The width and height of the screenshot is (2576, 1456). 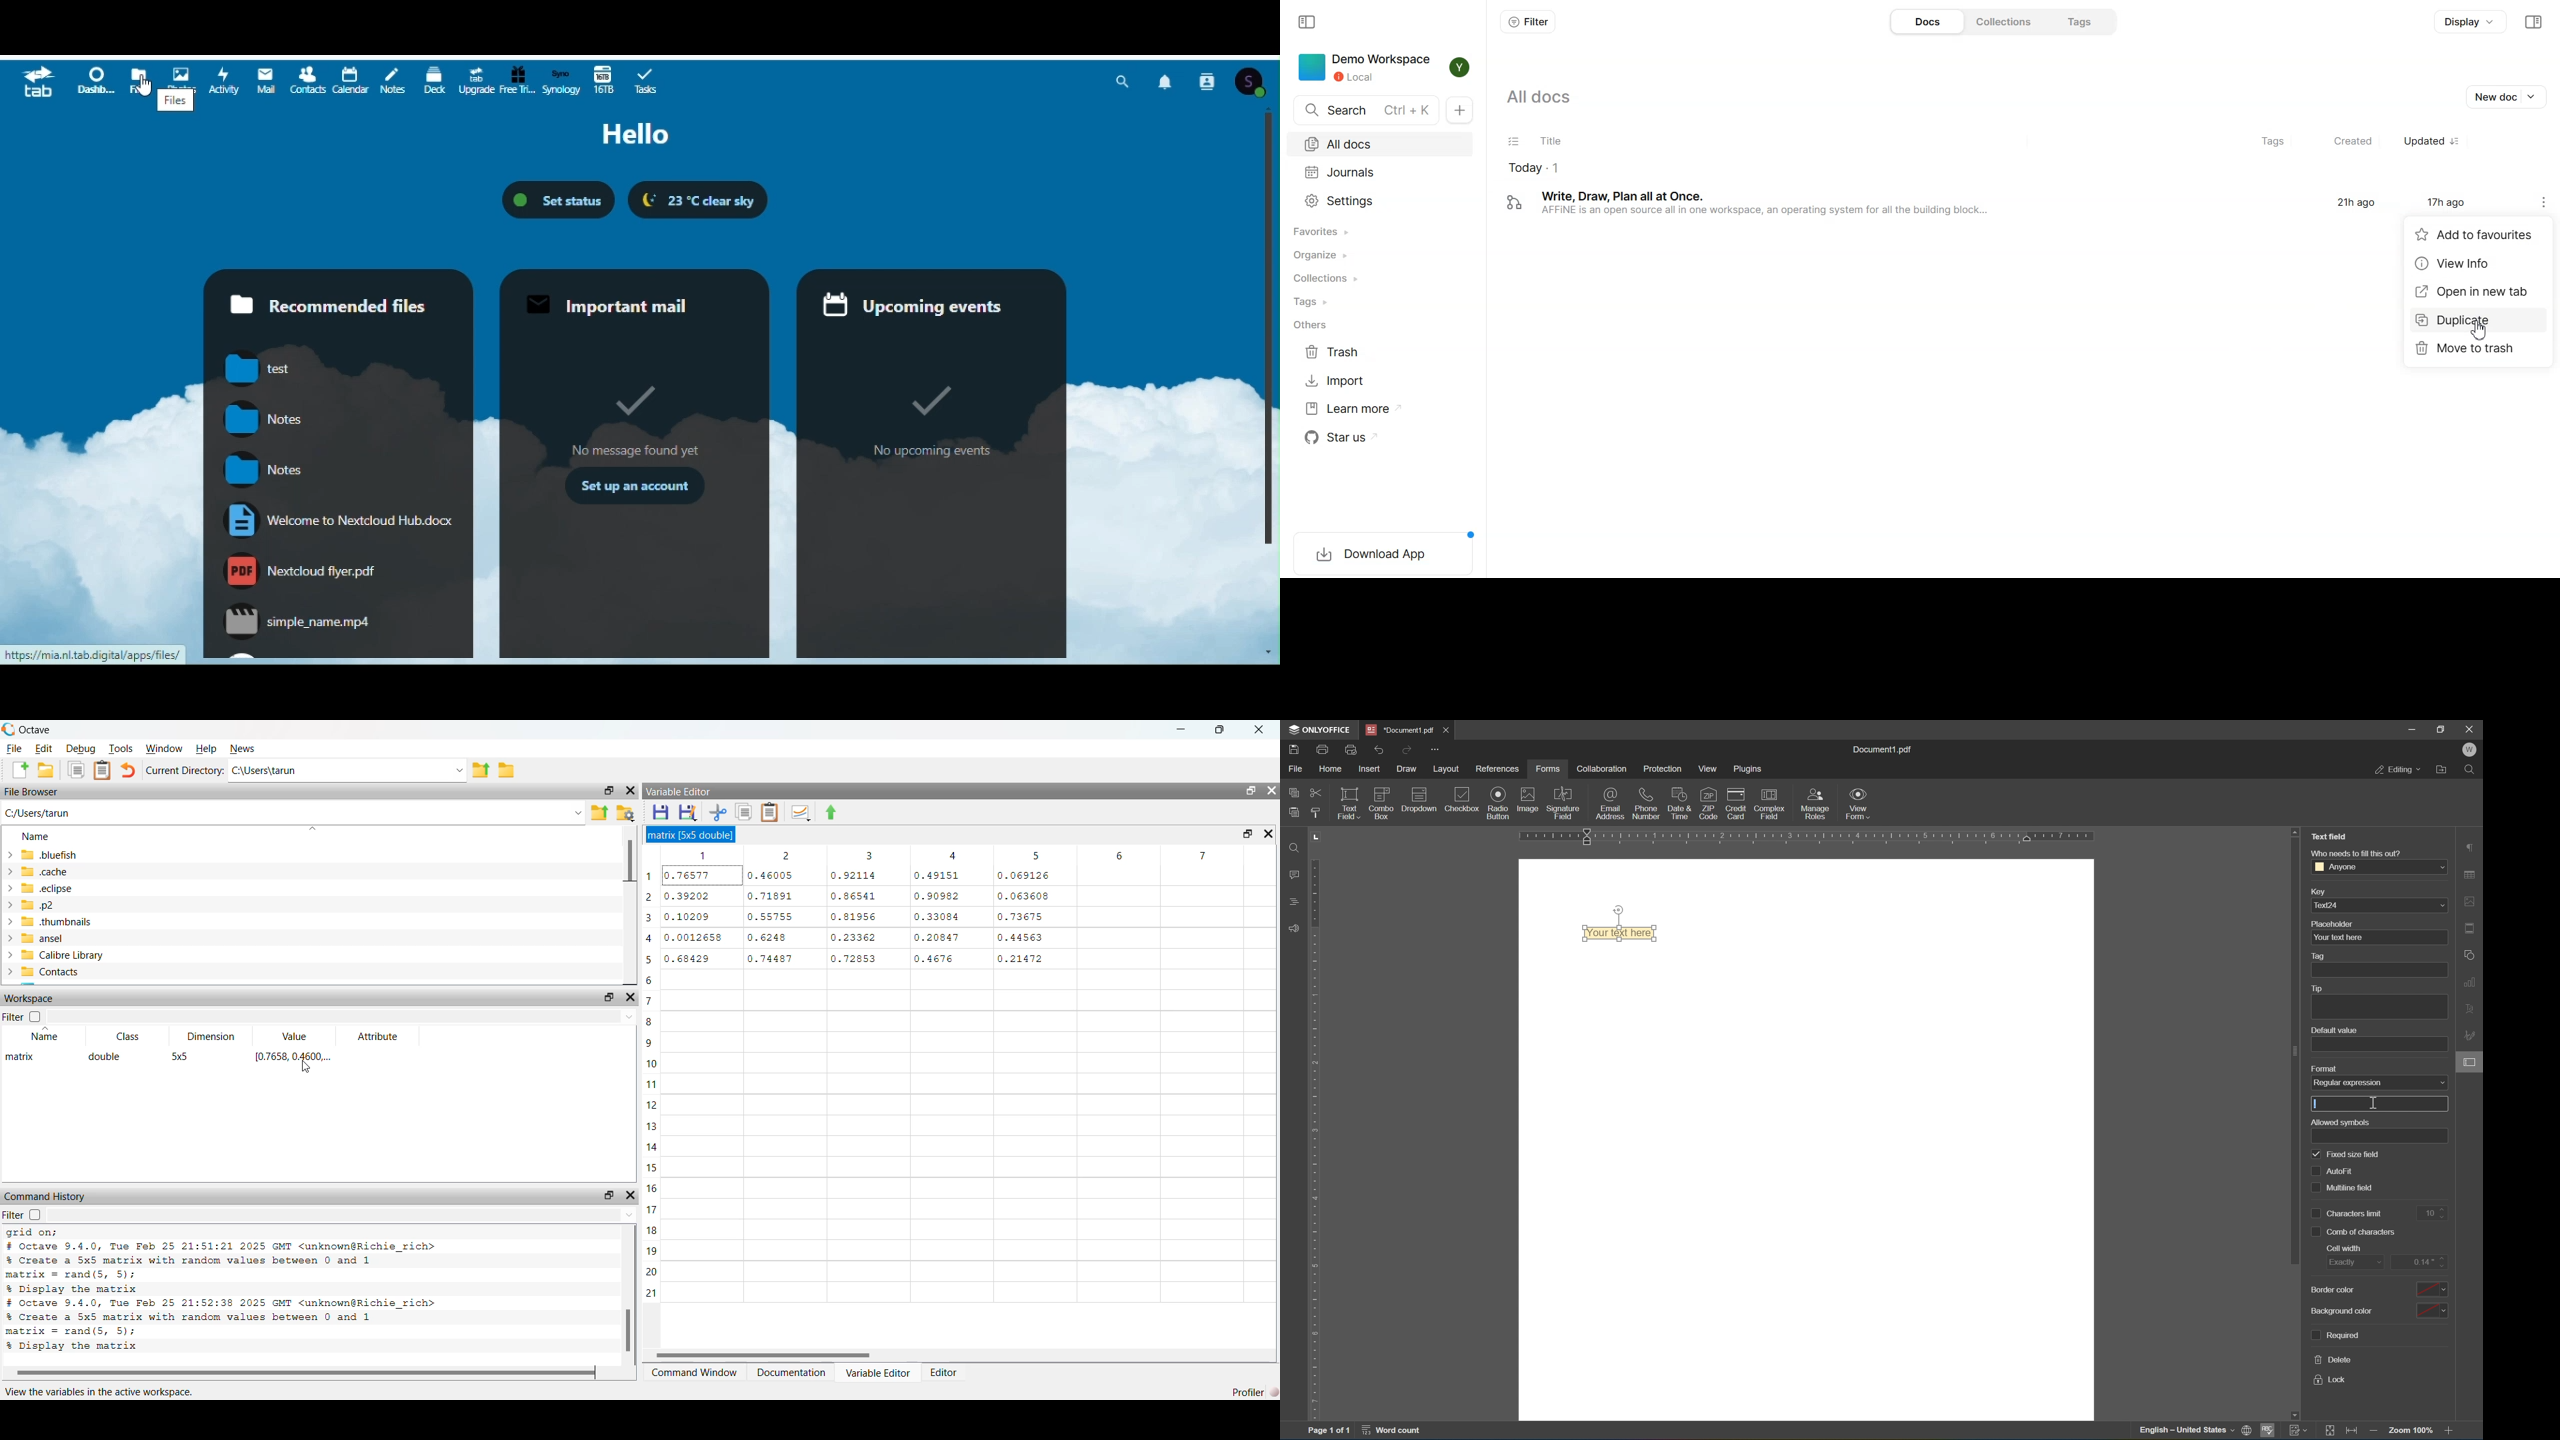 I want to click on add allowed symbols, so click(x=2381, y=1136).